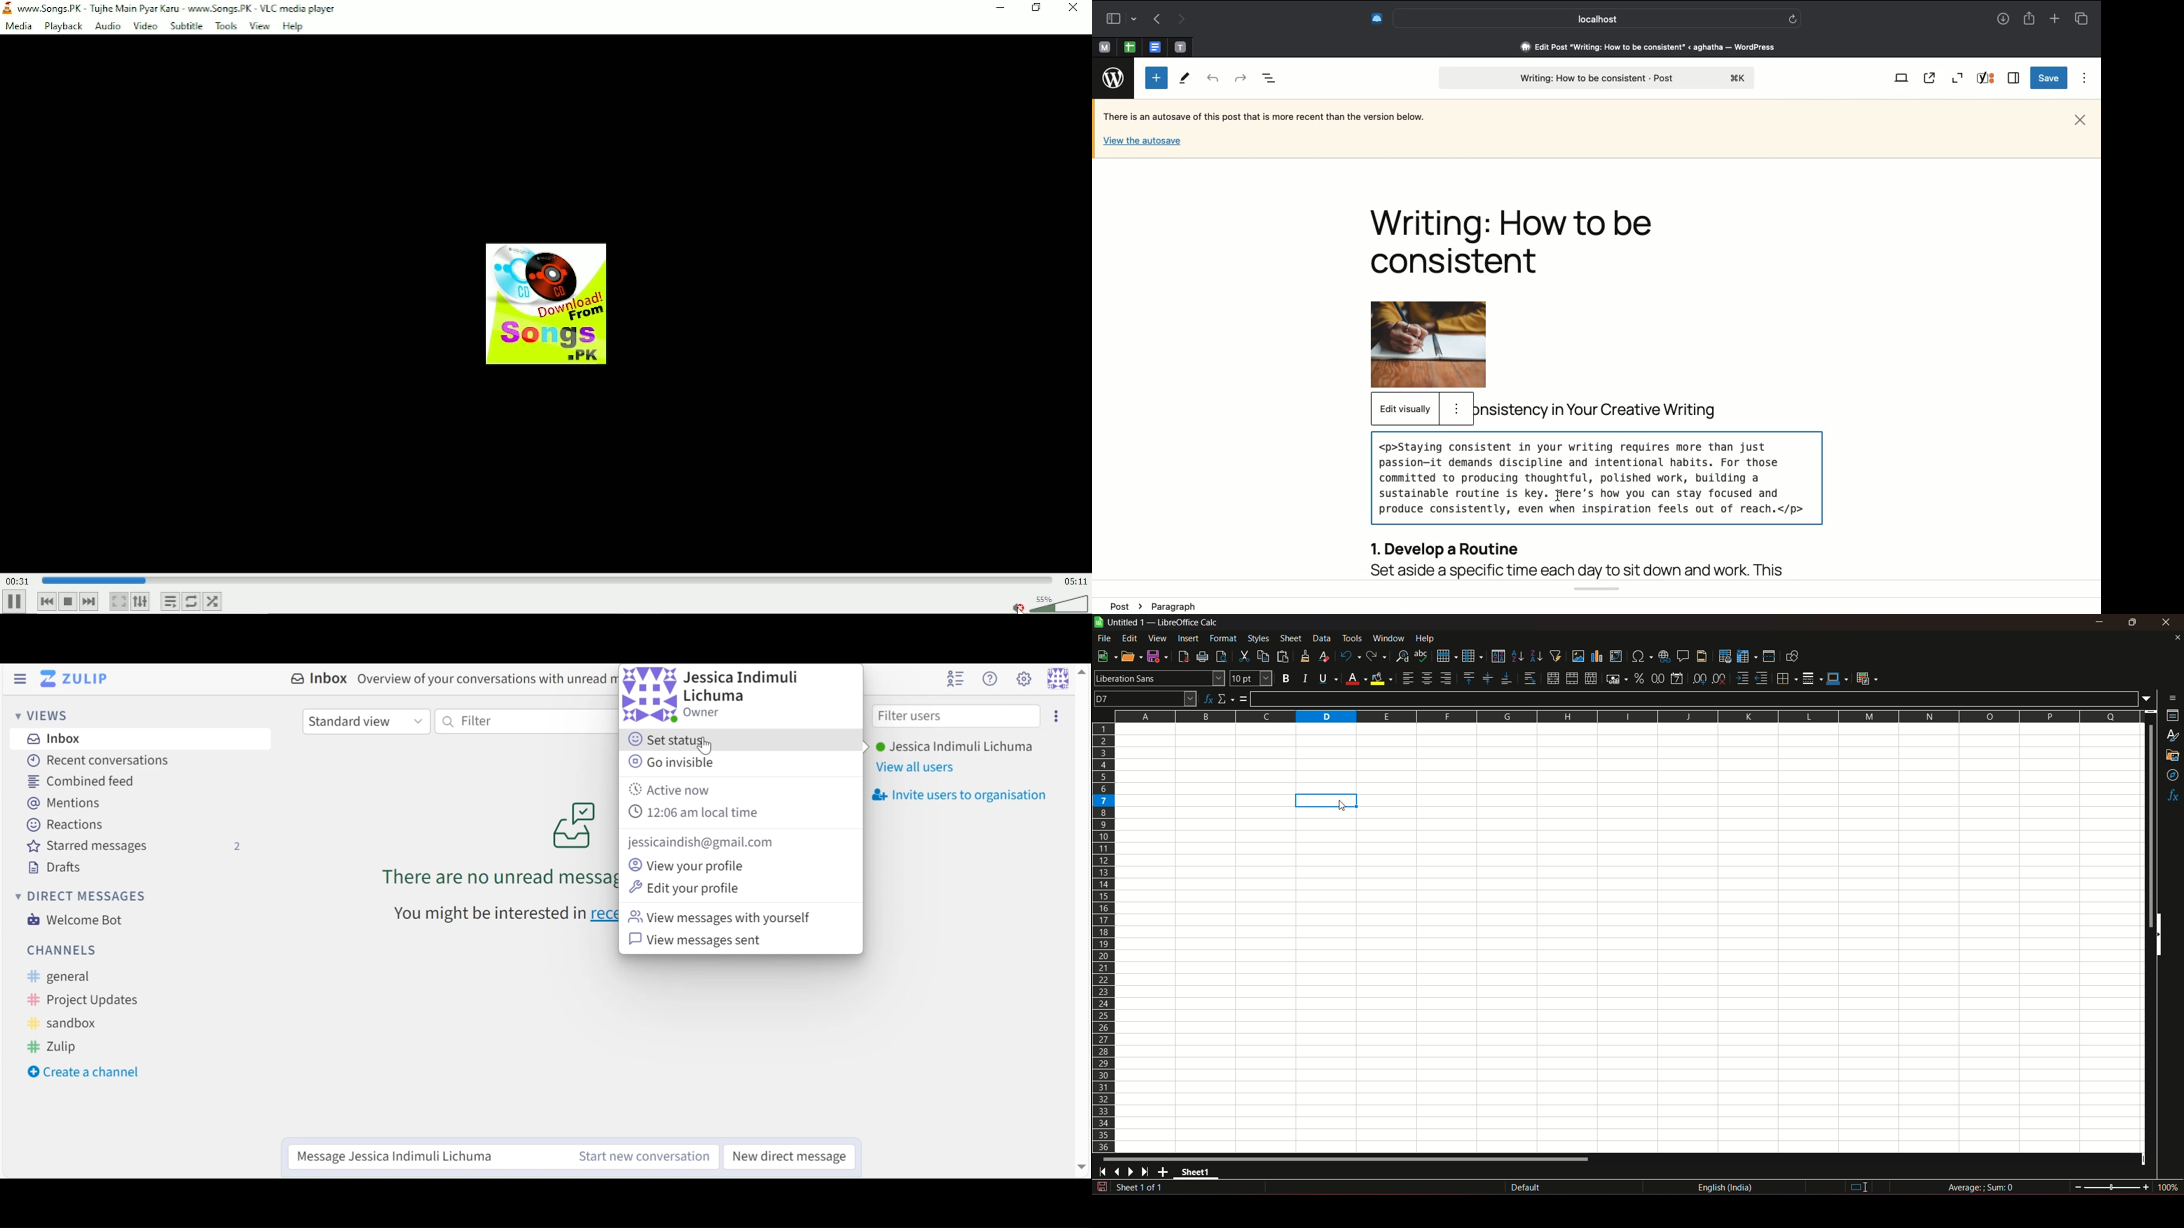 The height and width of the screenshot is (1232, 2184). Describe the element at coordinates (2132, 623) in the screenshot. I see `minimize & maximize` at that location.